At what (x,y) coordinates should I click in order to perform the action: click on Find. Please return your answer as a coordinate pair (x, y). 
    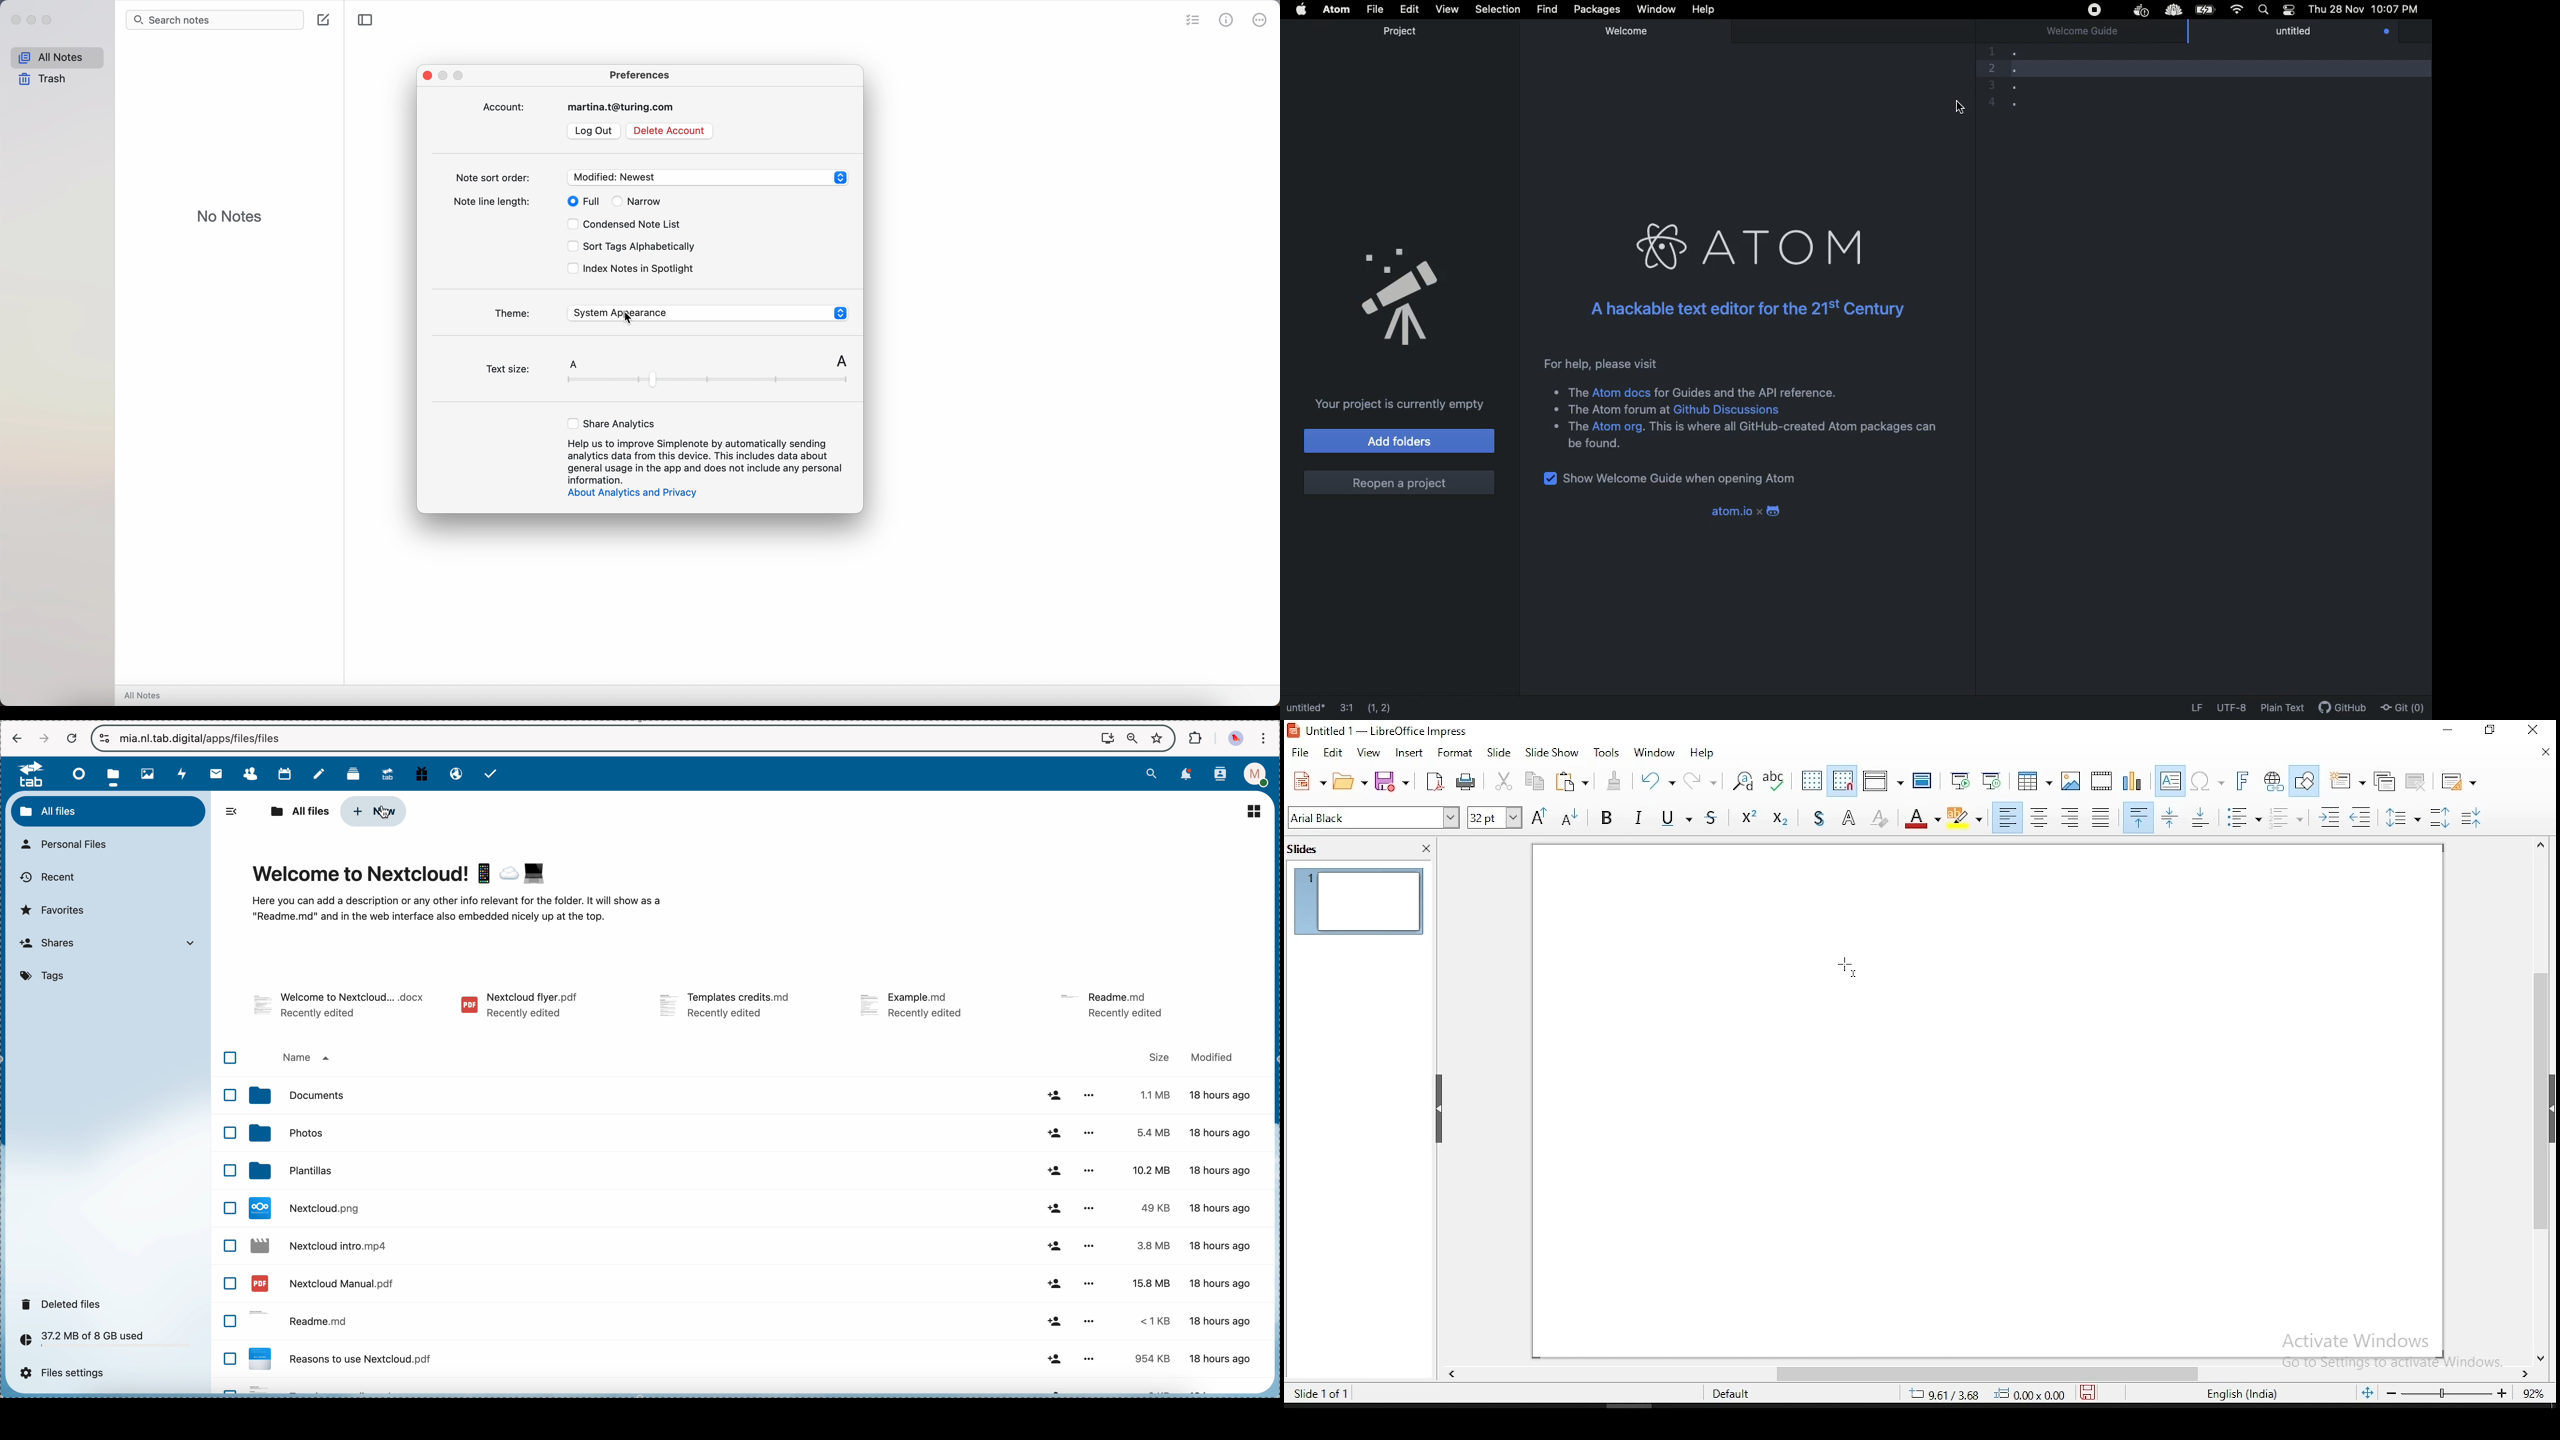
    Looking at the image, I should click on (1546, 9).